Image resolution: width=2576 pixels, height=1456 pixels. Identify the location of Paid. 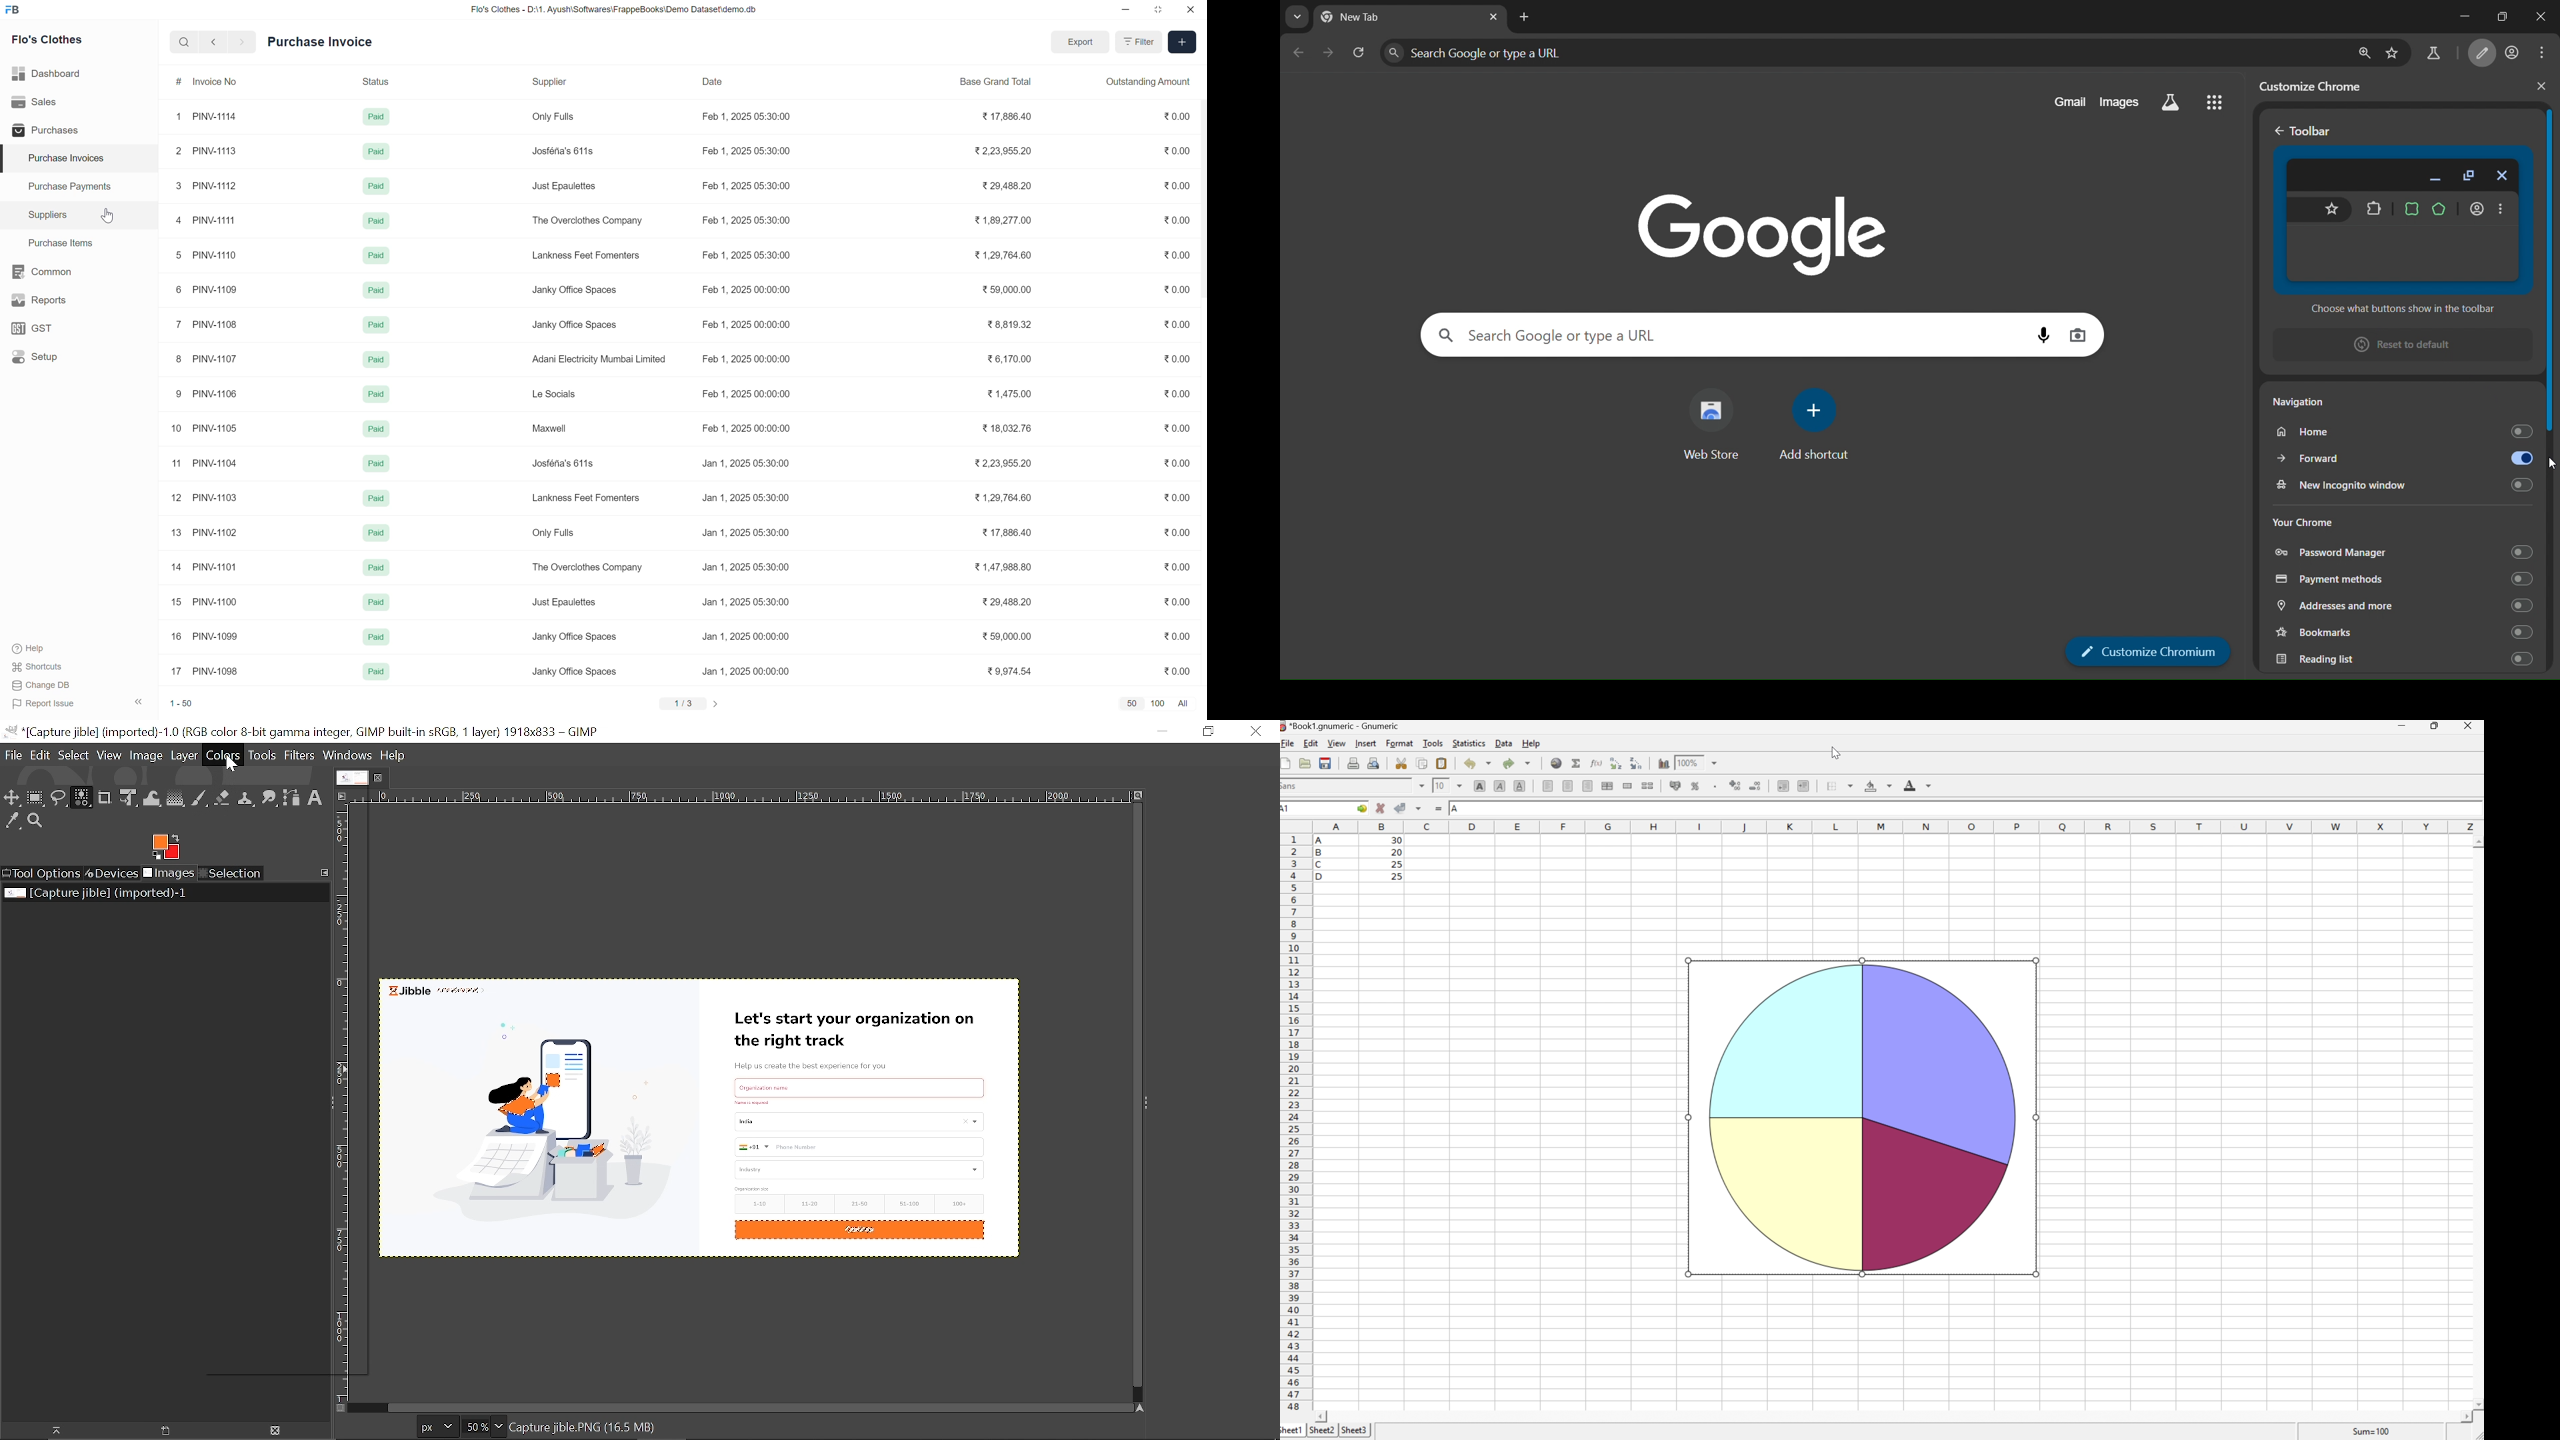
(376, 429).